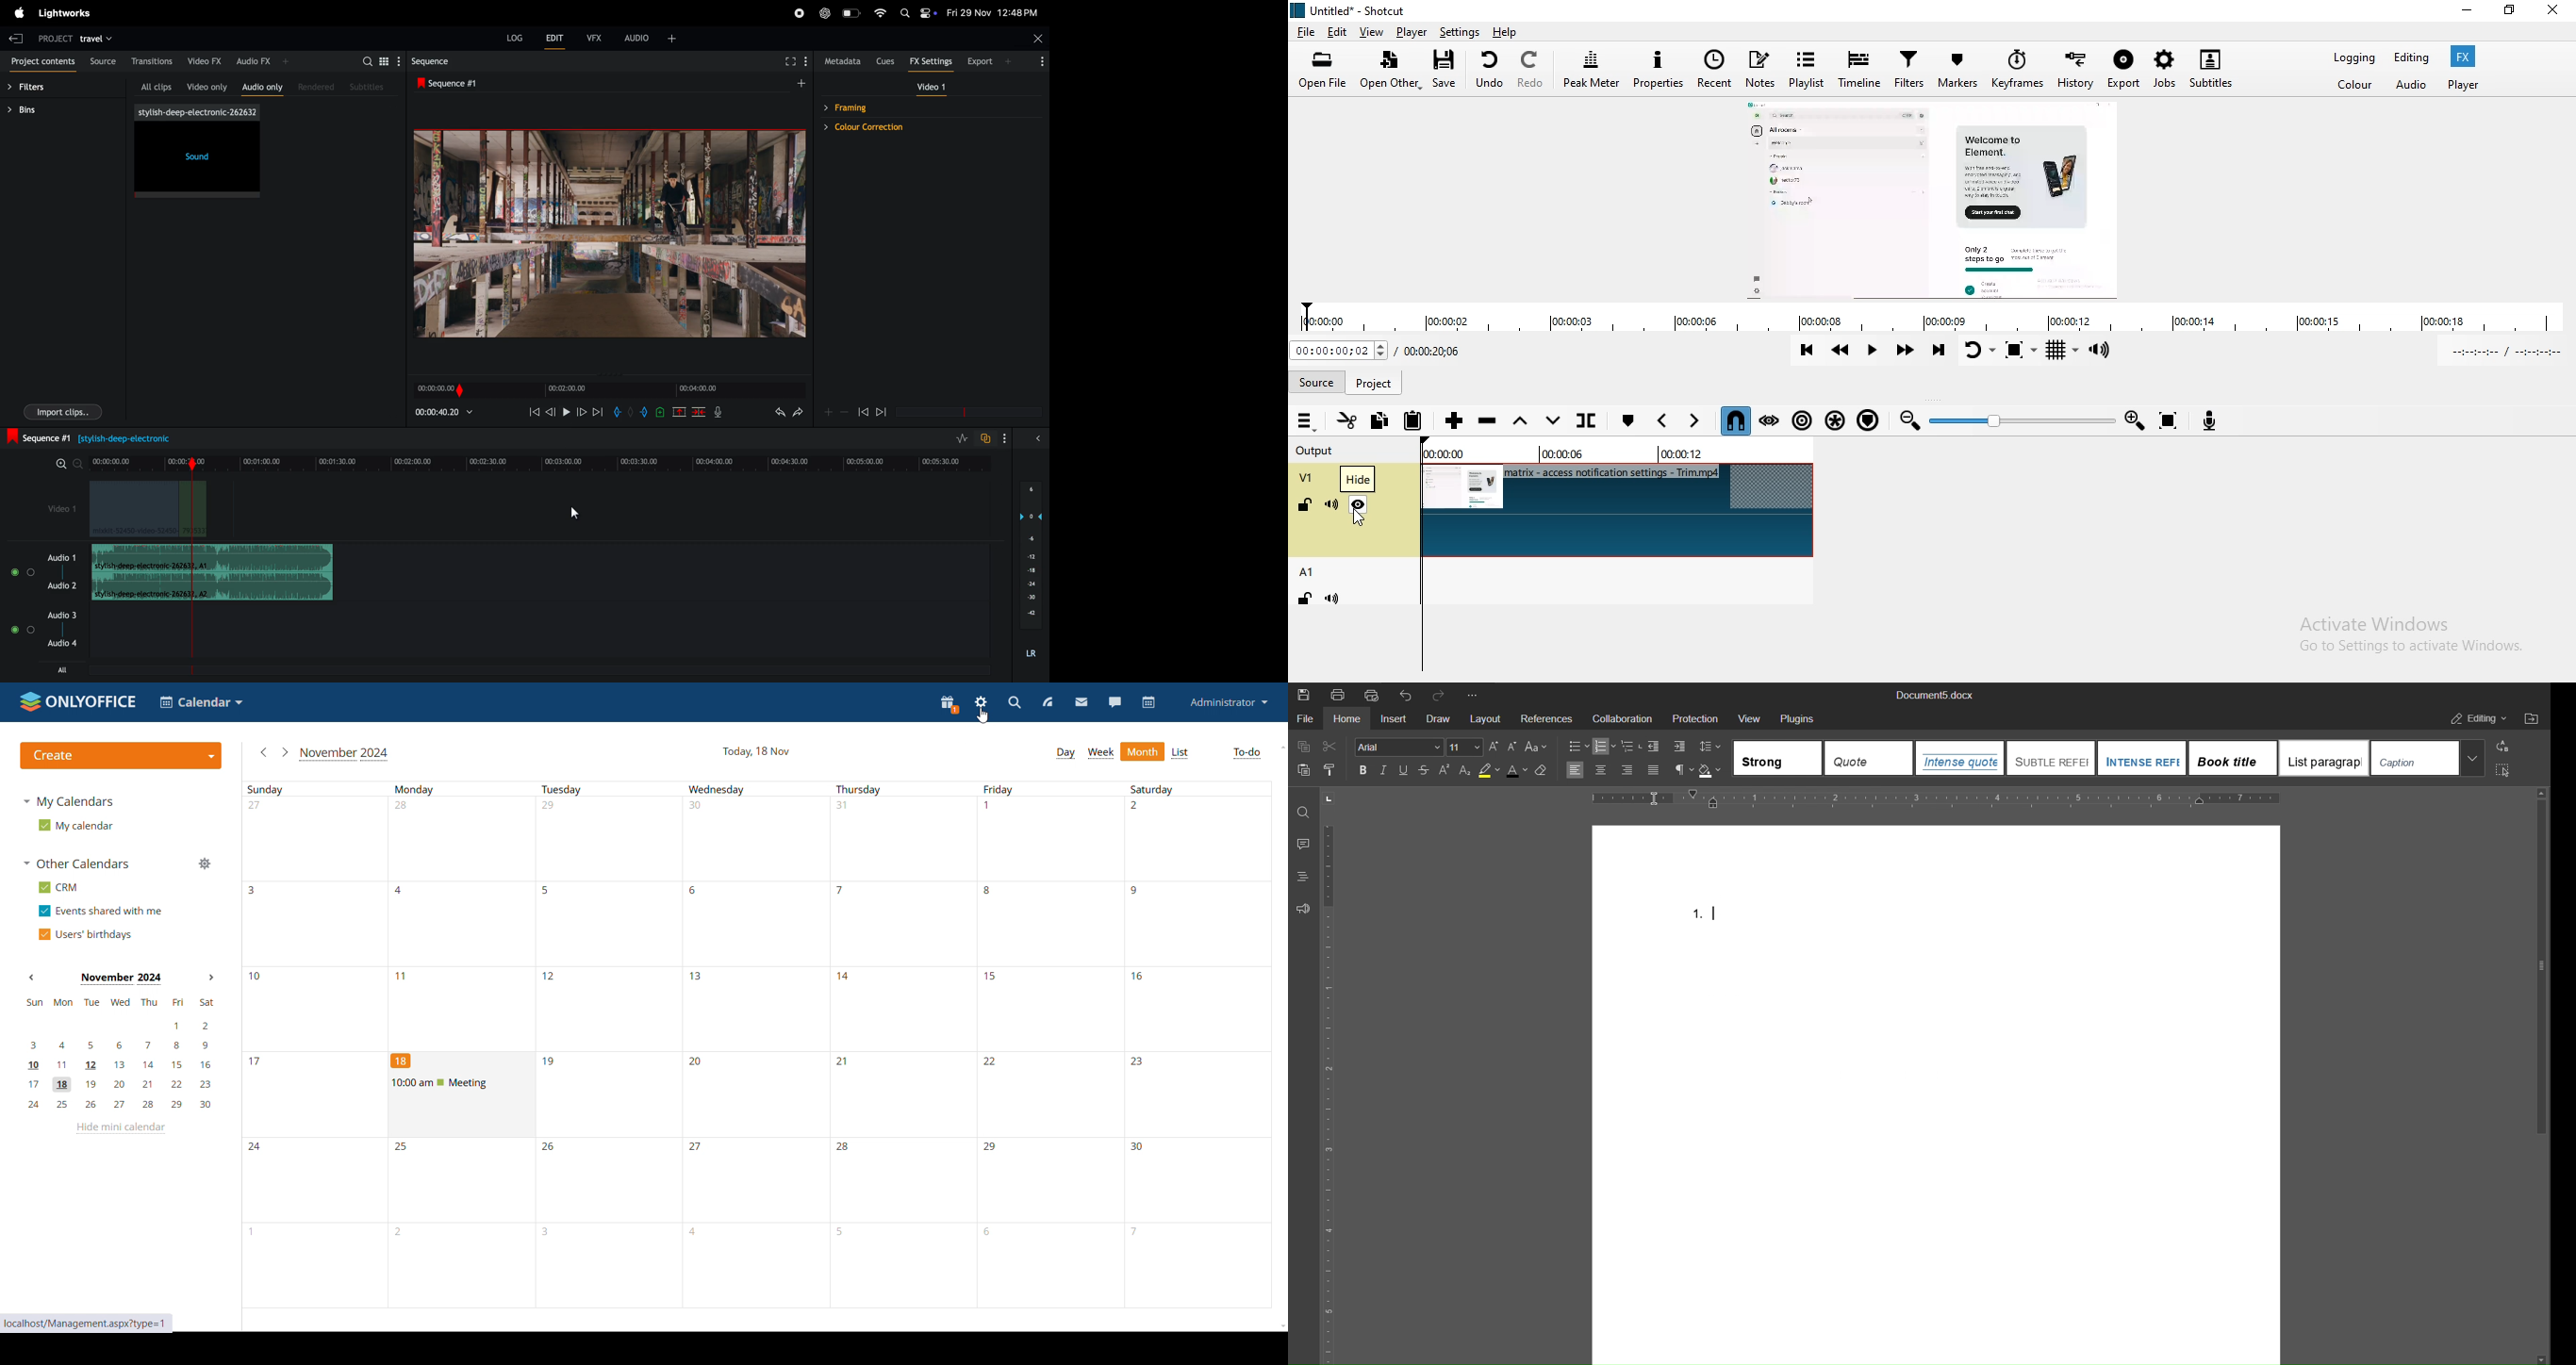 The image size is (2576, 1372). What do you see at coordinates (829, 412) in the screenshot?
I see `zoom in` at bounding box center [829, 412].